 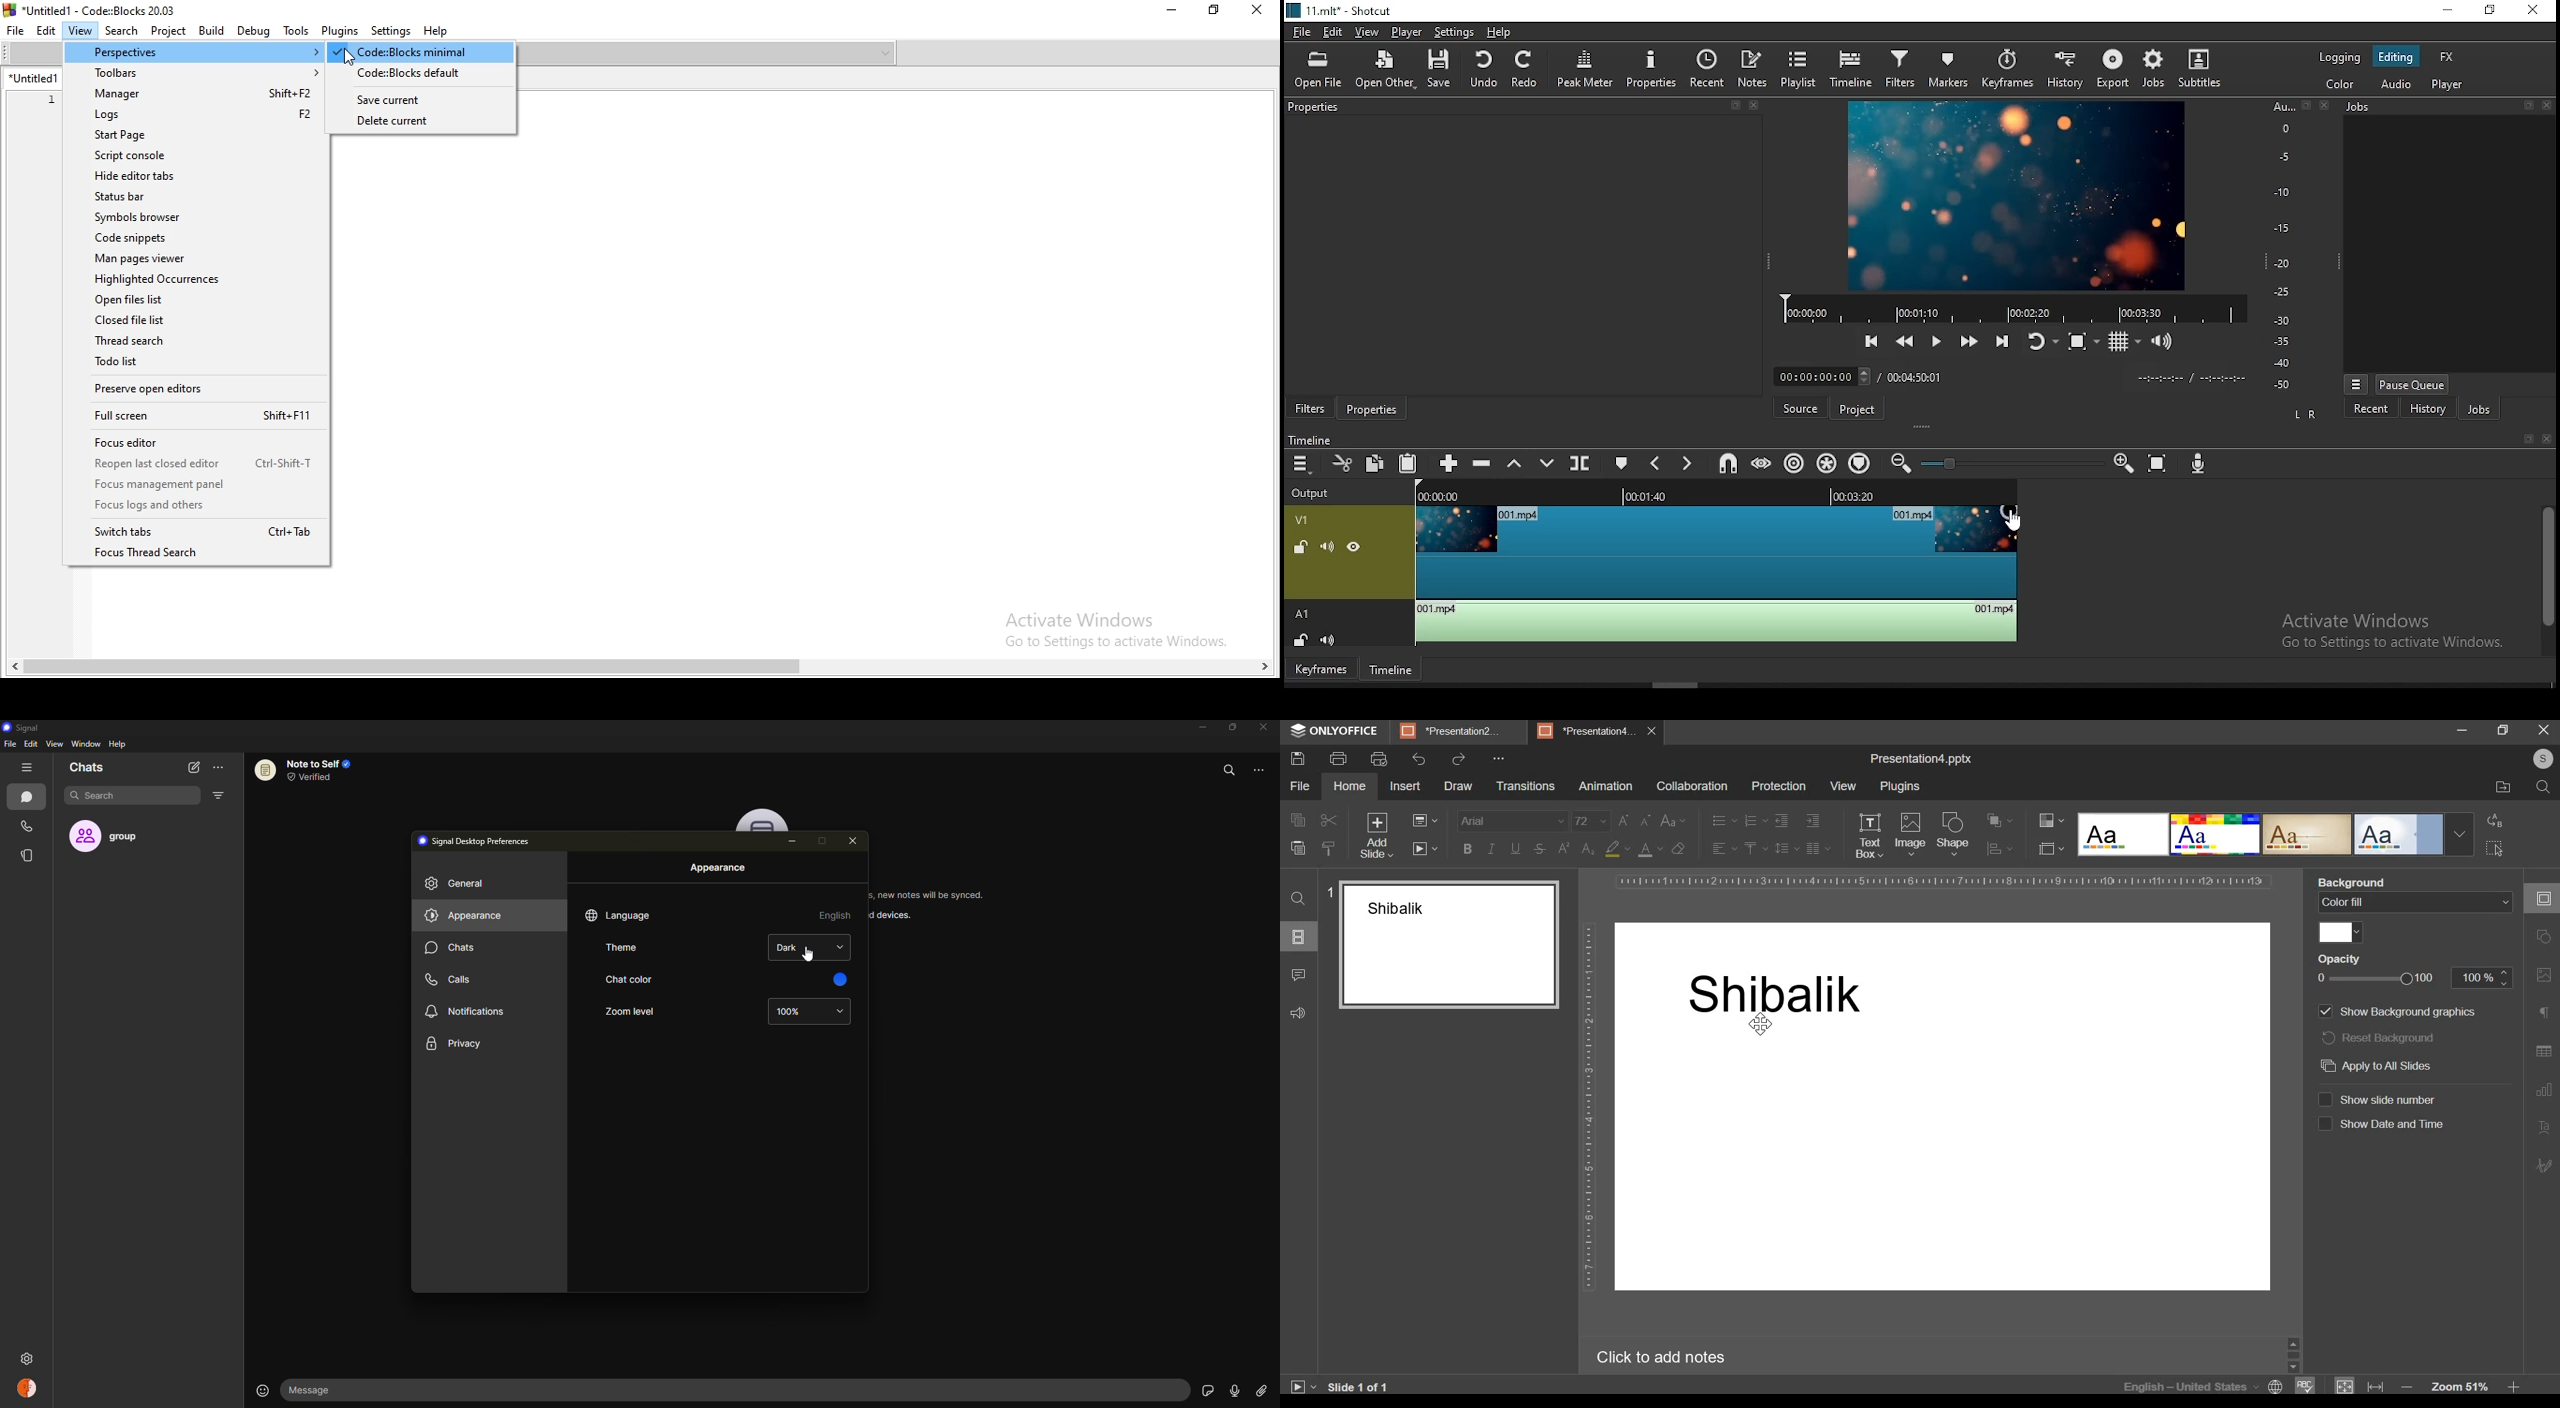 I want to click on properties, so click(x=1372, y=408).